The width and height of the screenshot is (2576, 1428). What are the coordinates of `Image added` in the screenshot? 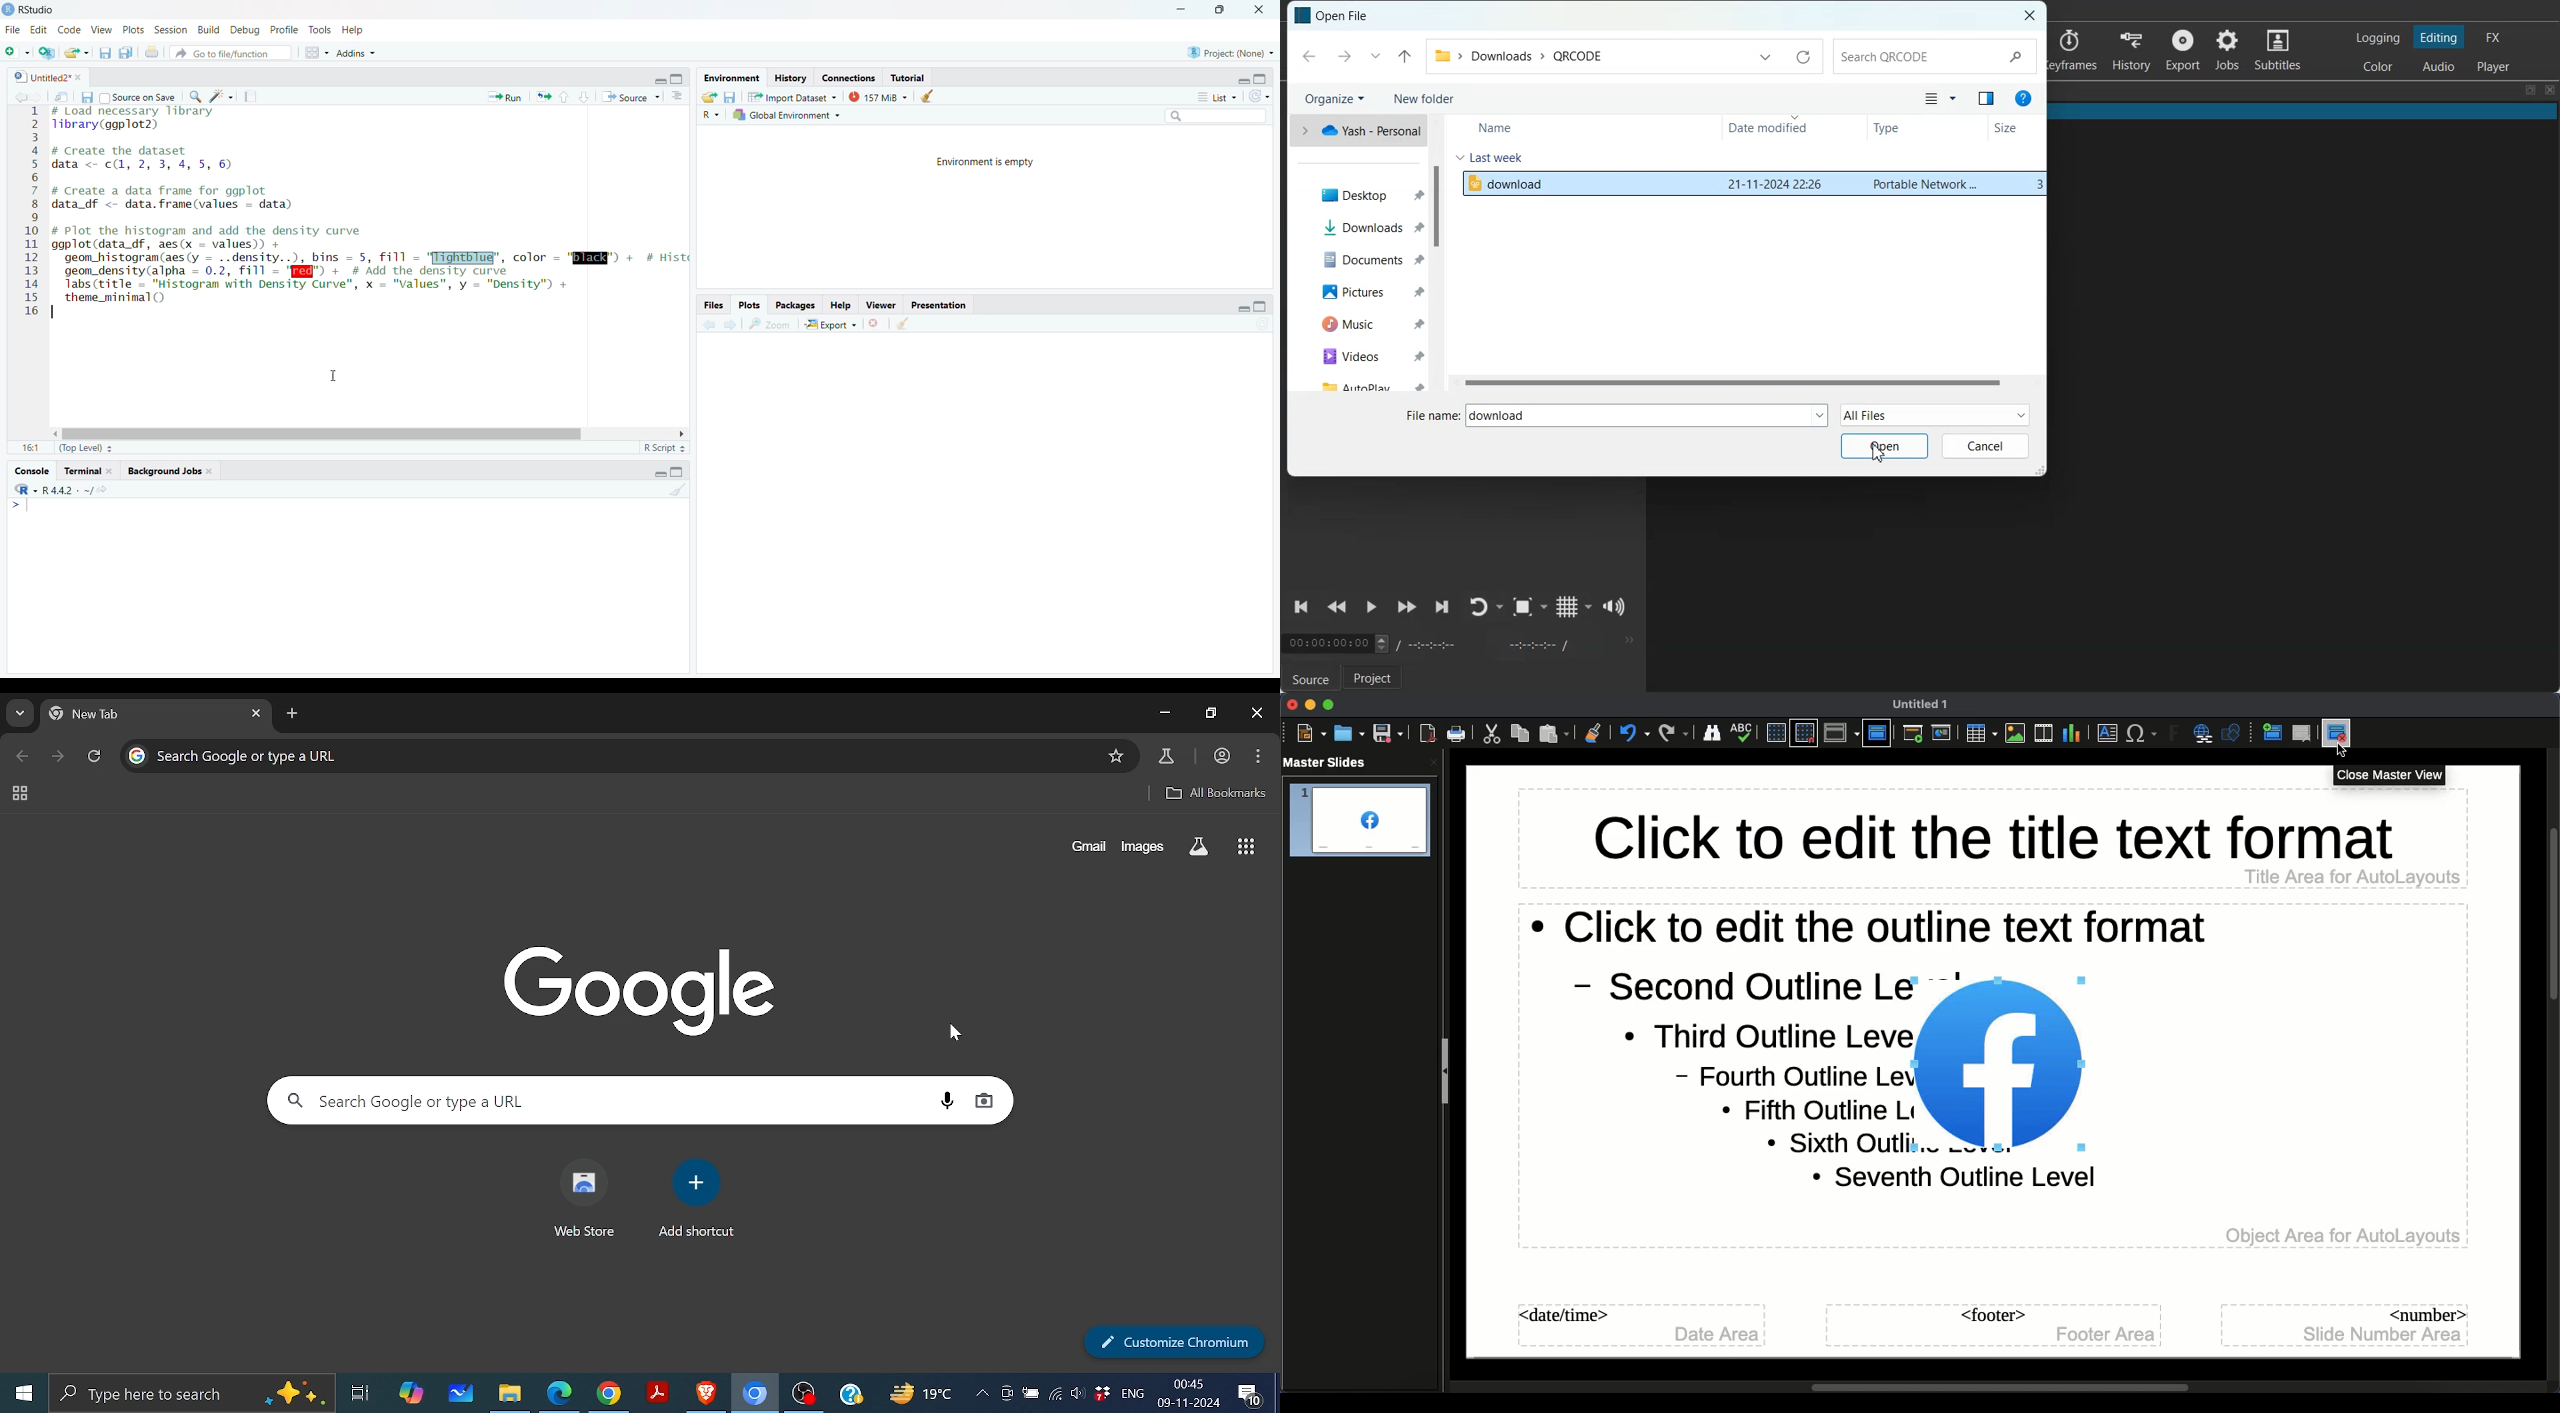 It's located at (2011, 1056).